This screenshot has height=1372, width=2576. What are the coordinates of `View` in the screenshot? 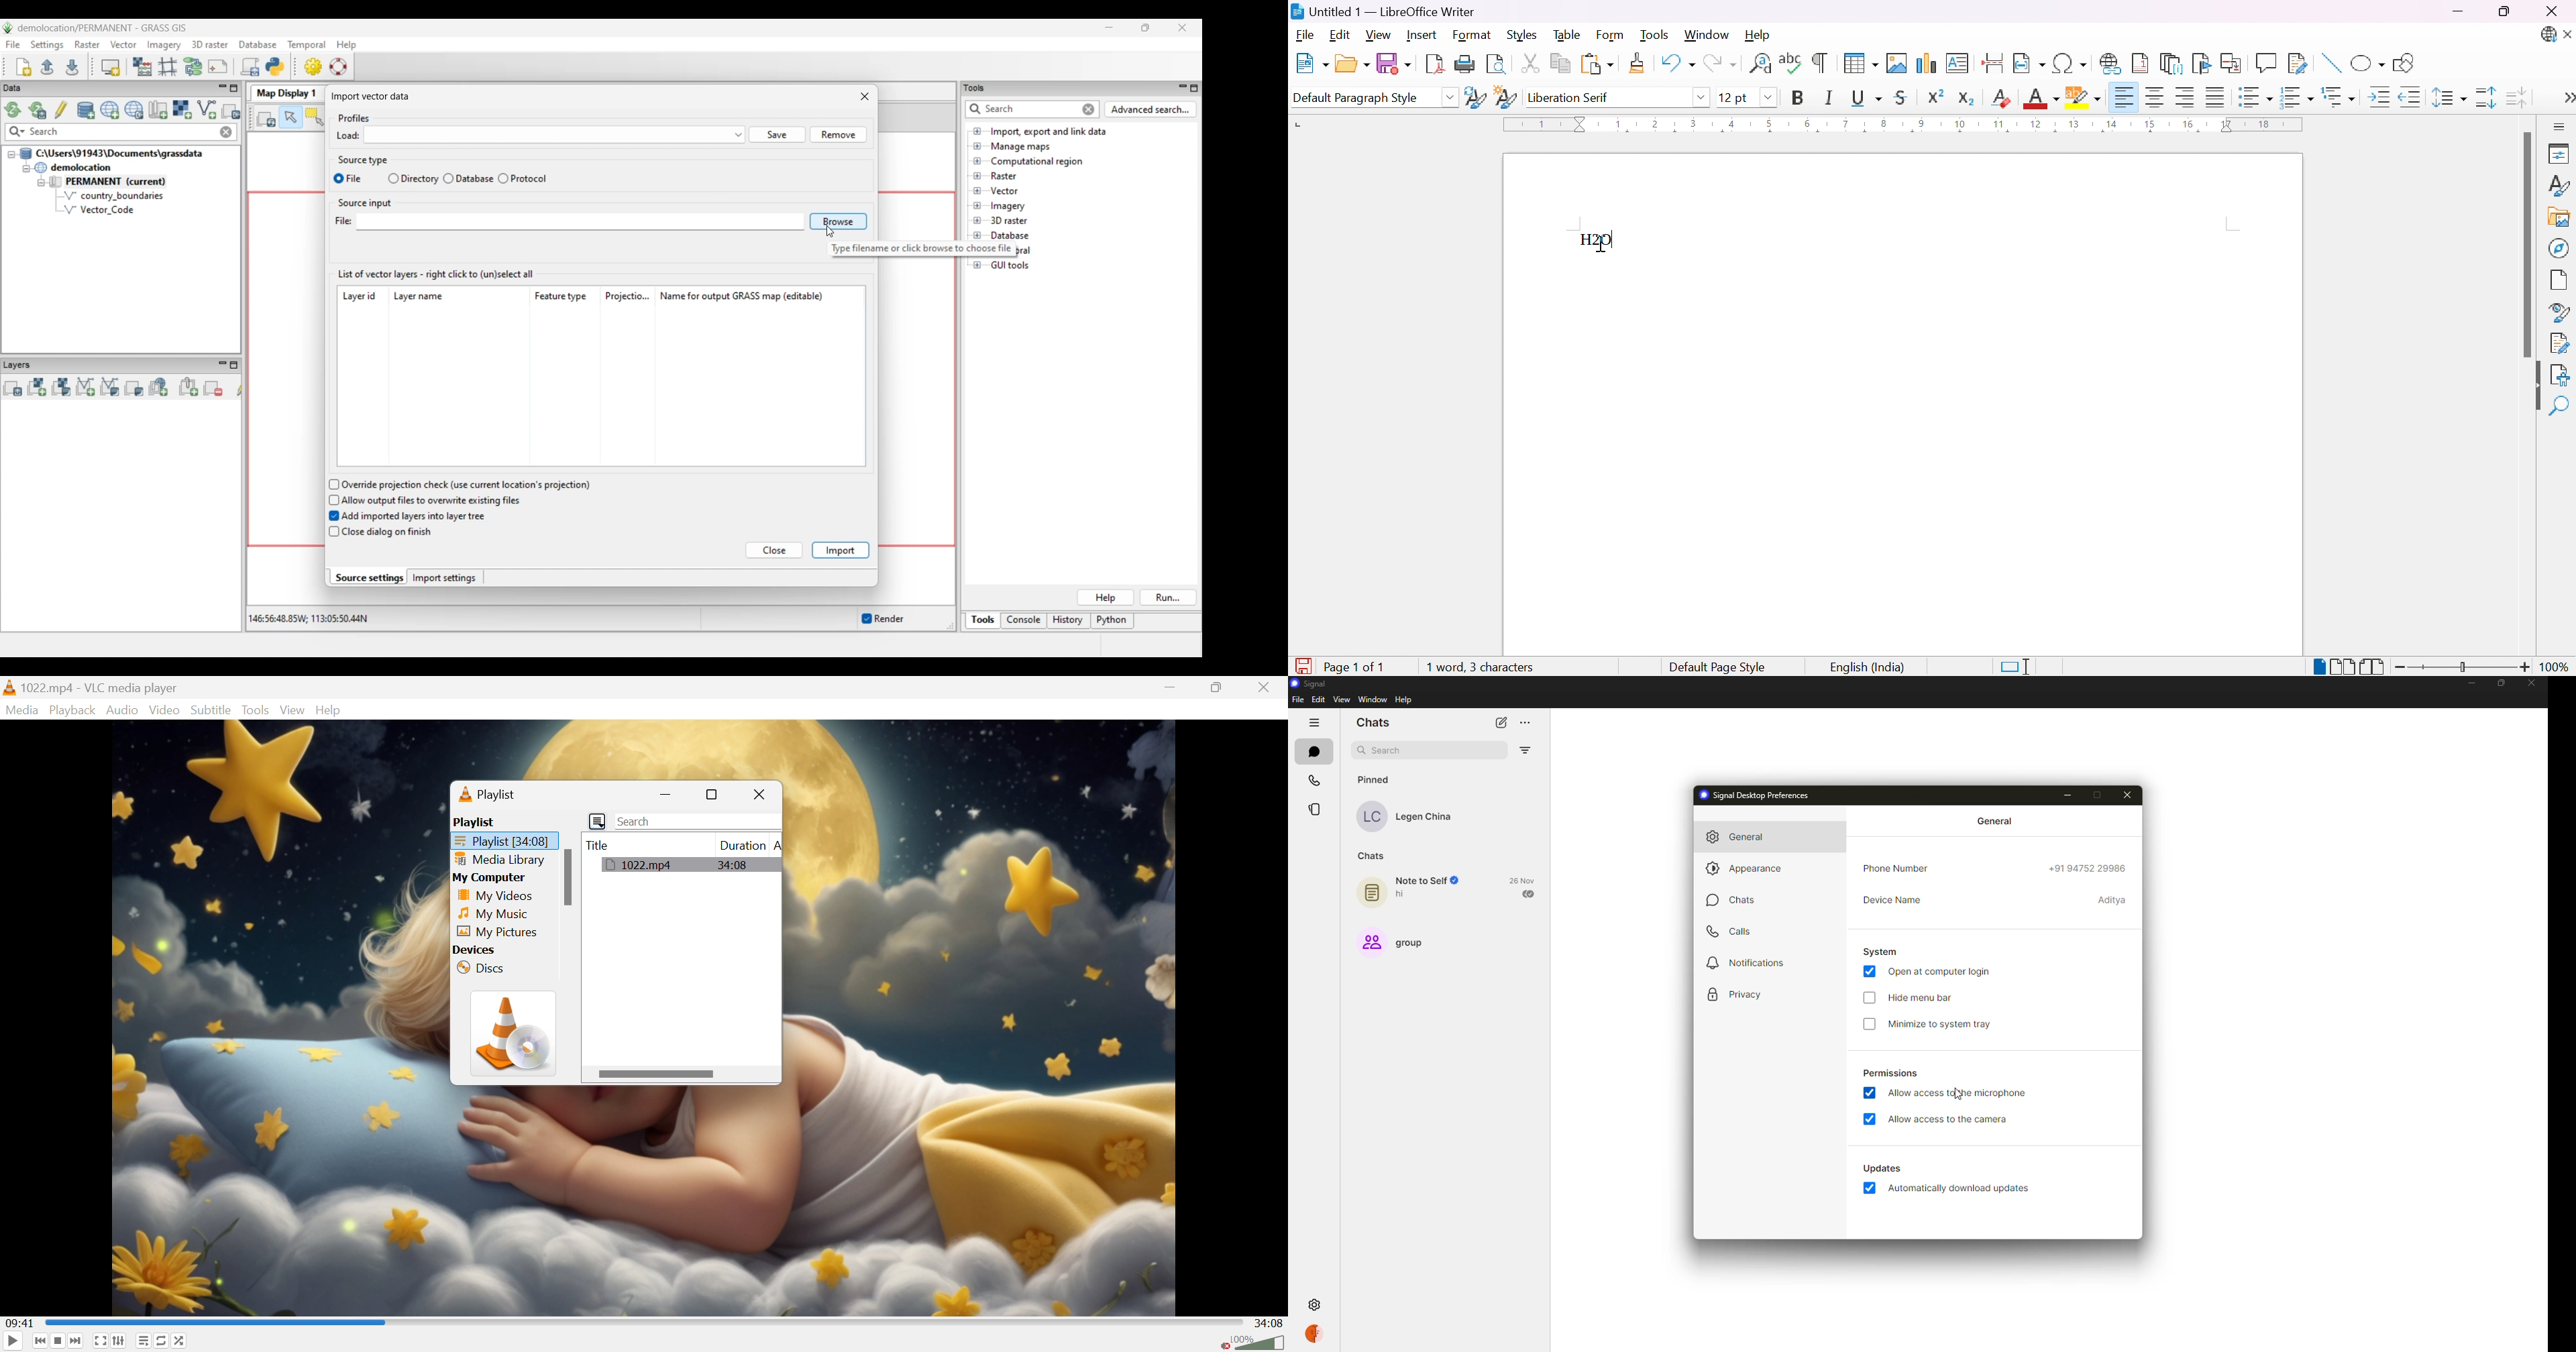 It's located at (1380, 34).